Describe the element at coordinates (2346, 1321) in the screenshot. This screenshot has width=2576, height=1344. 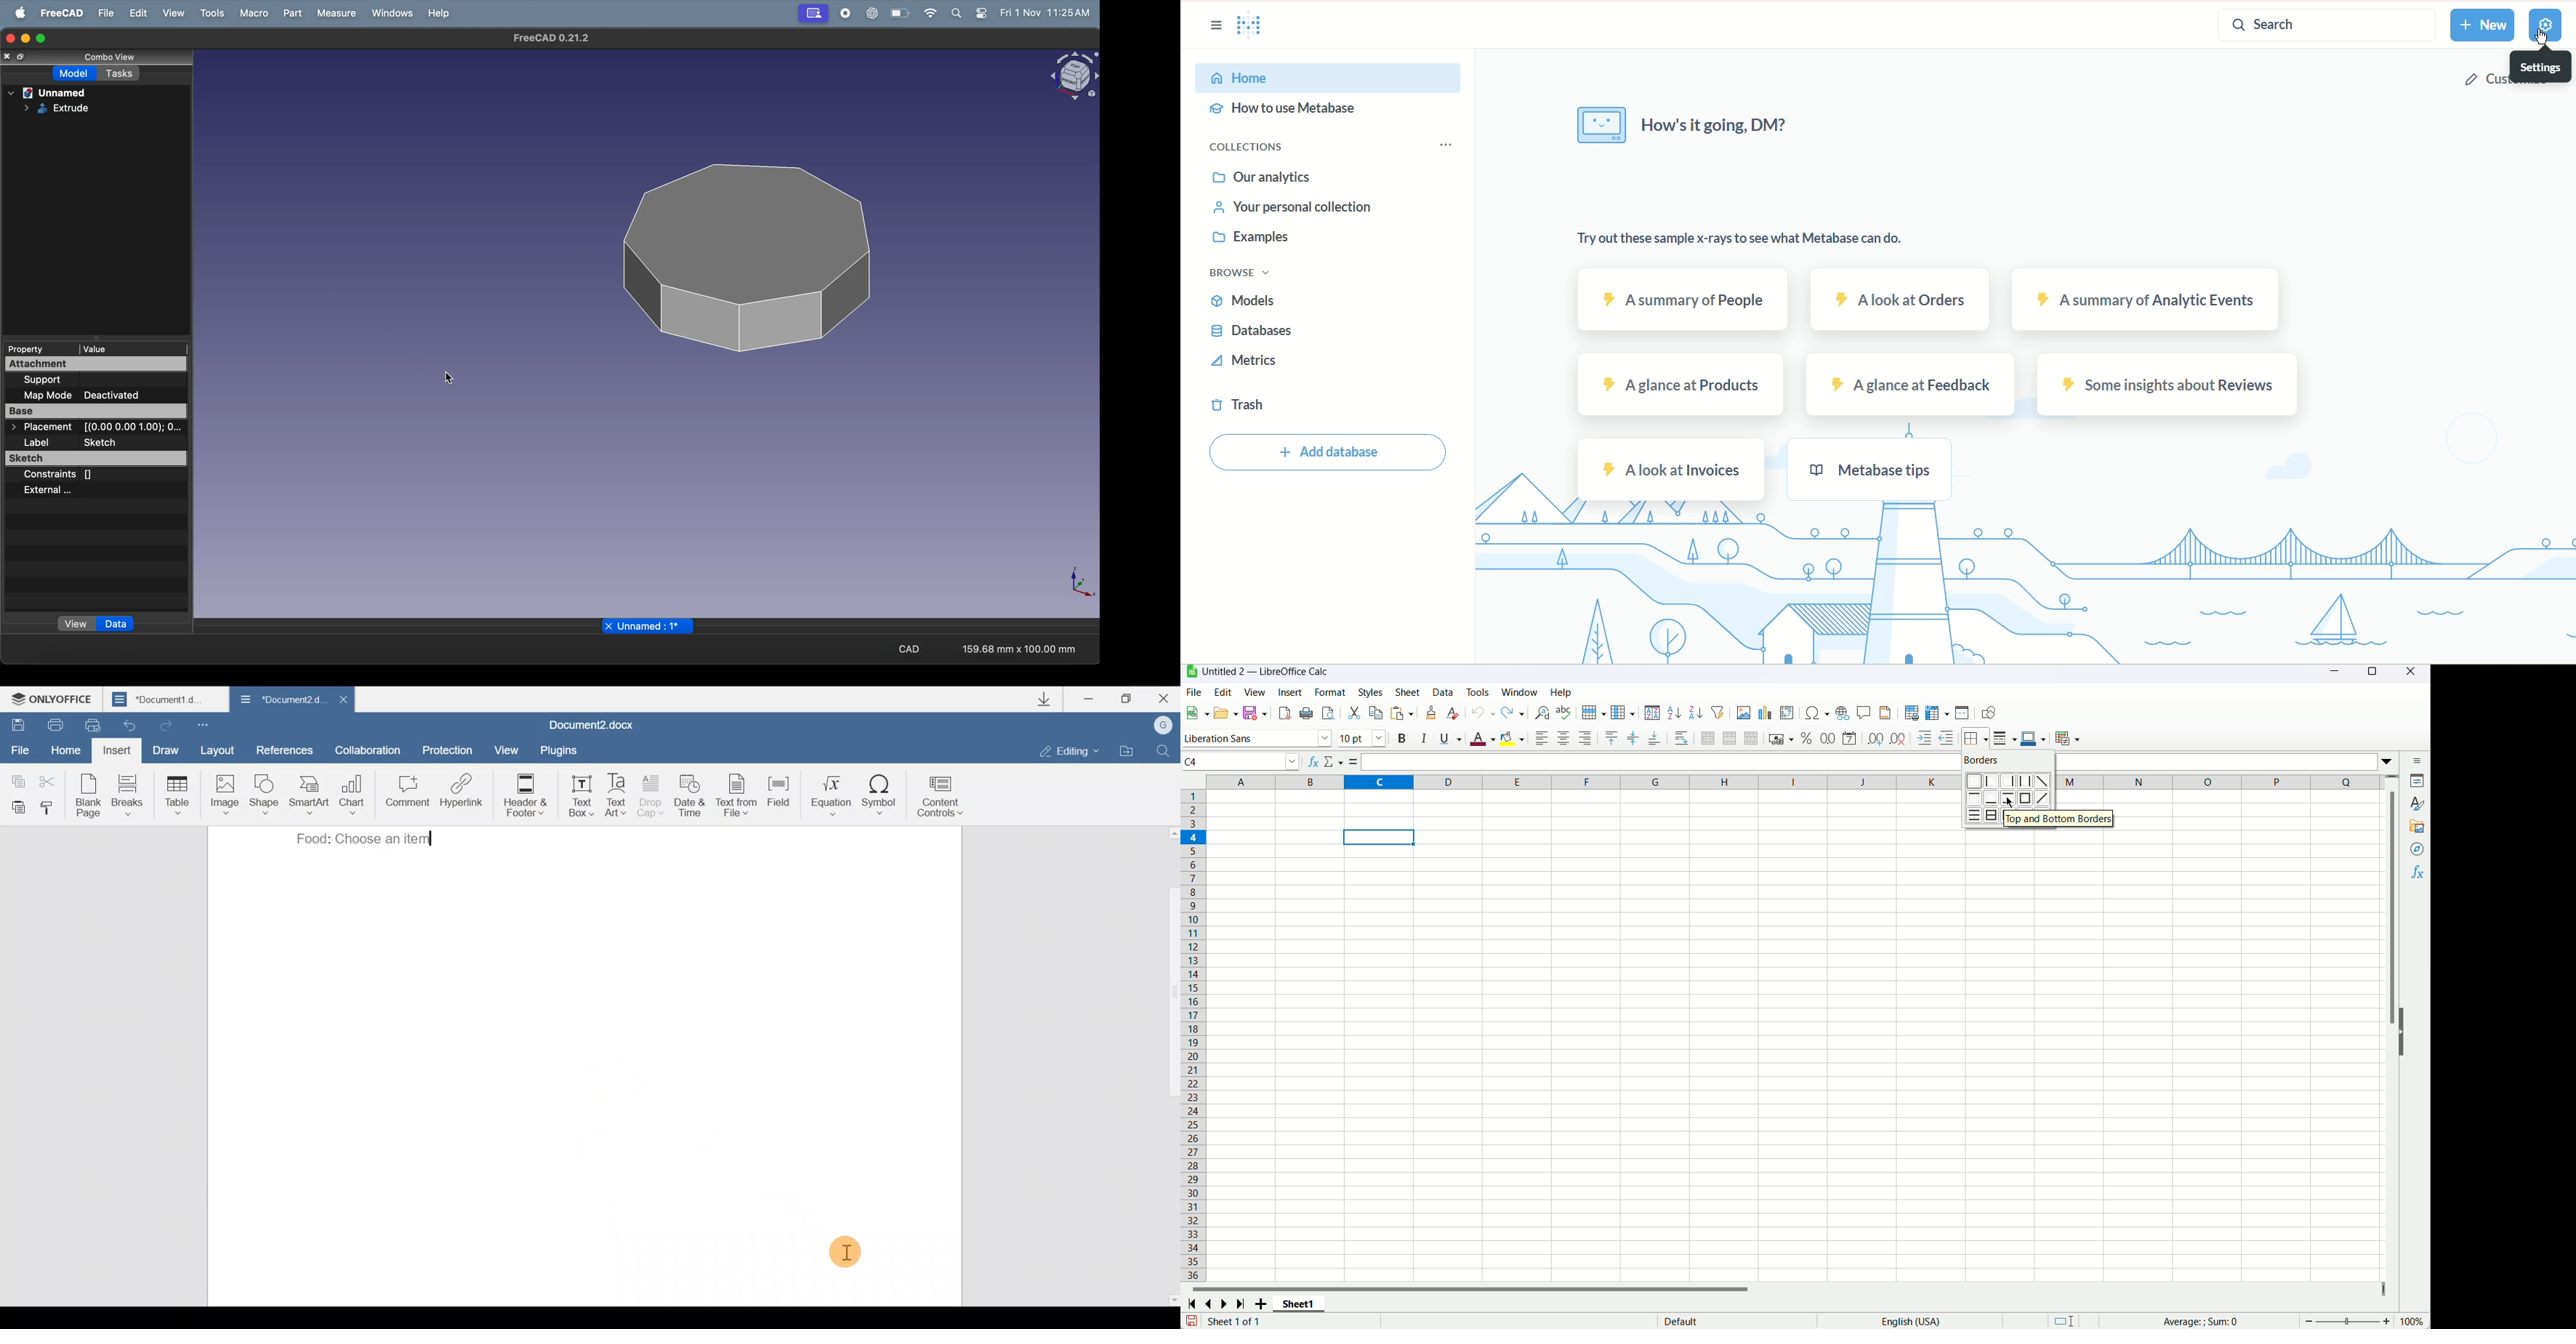
I see `zoom` at that location.